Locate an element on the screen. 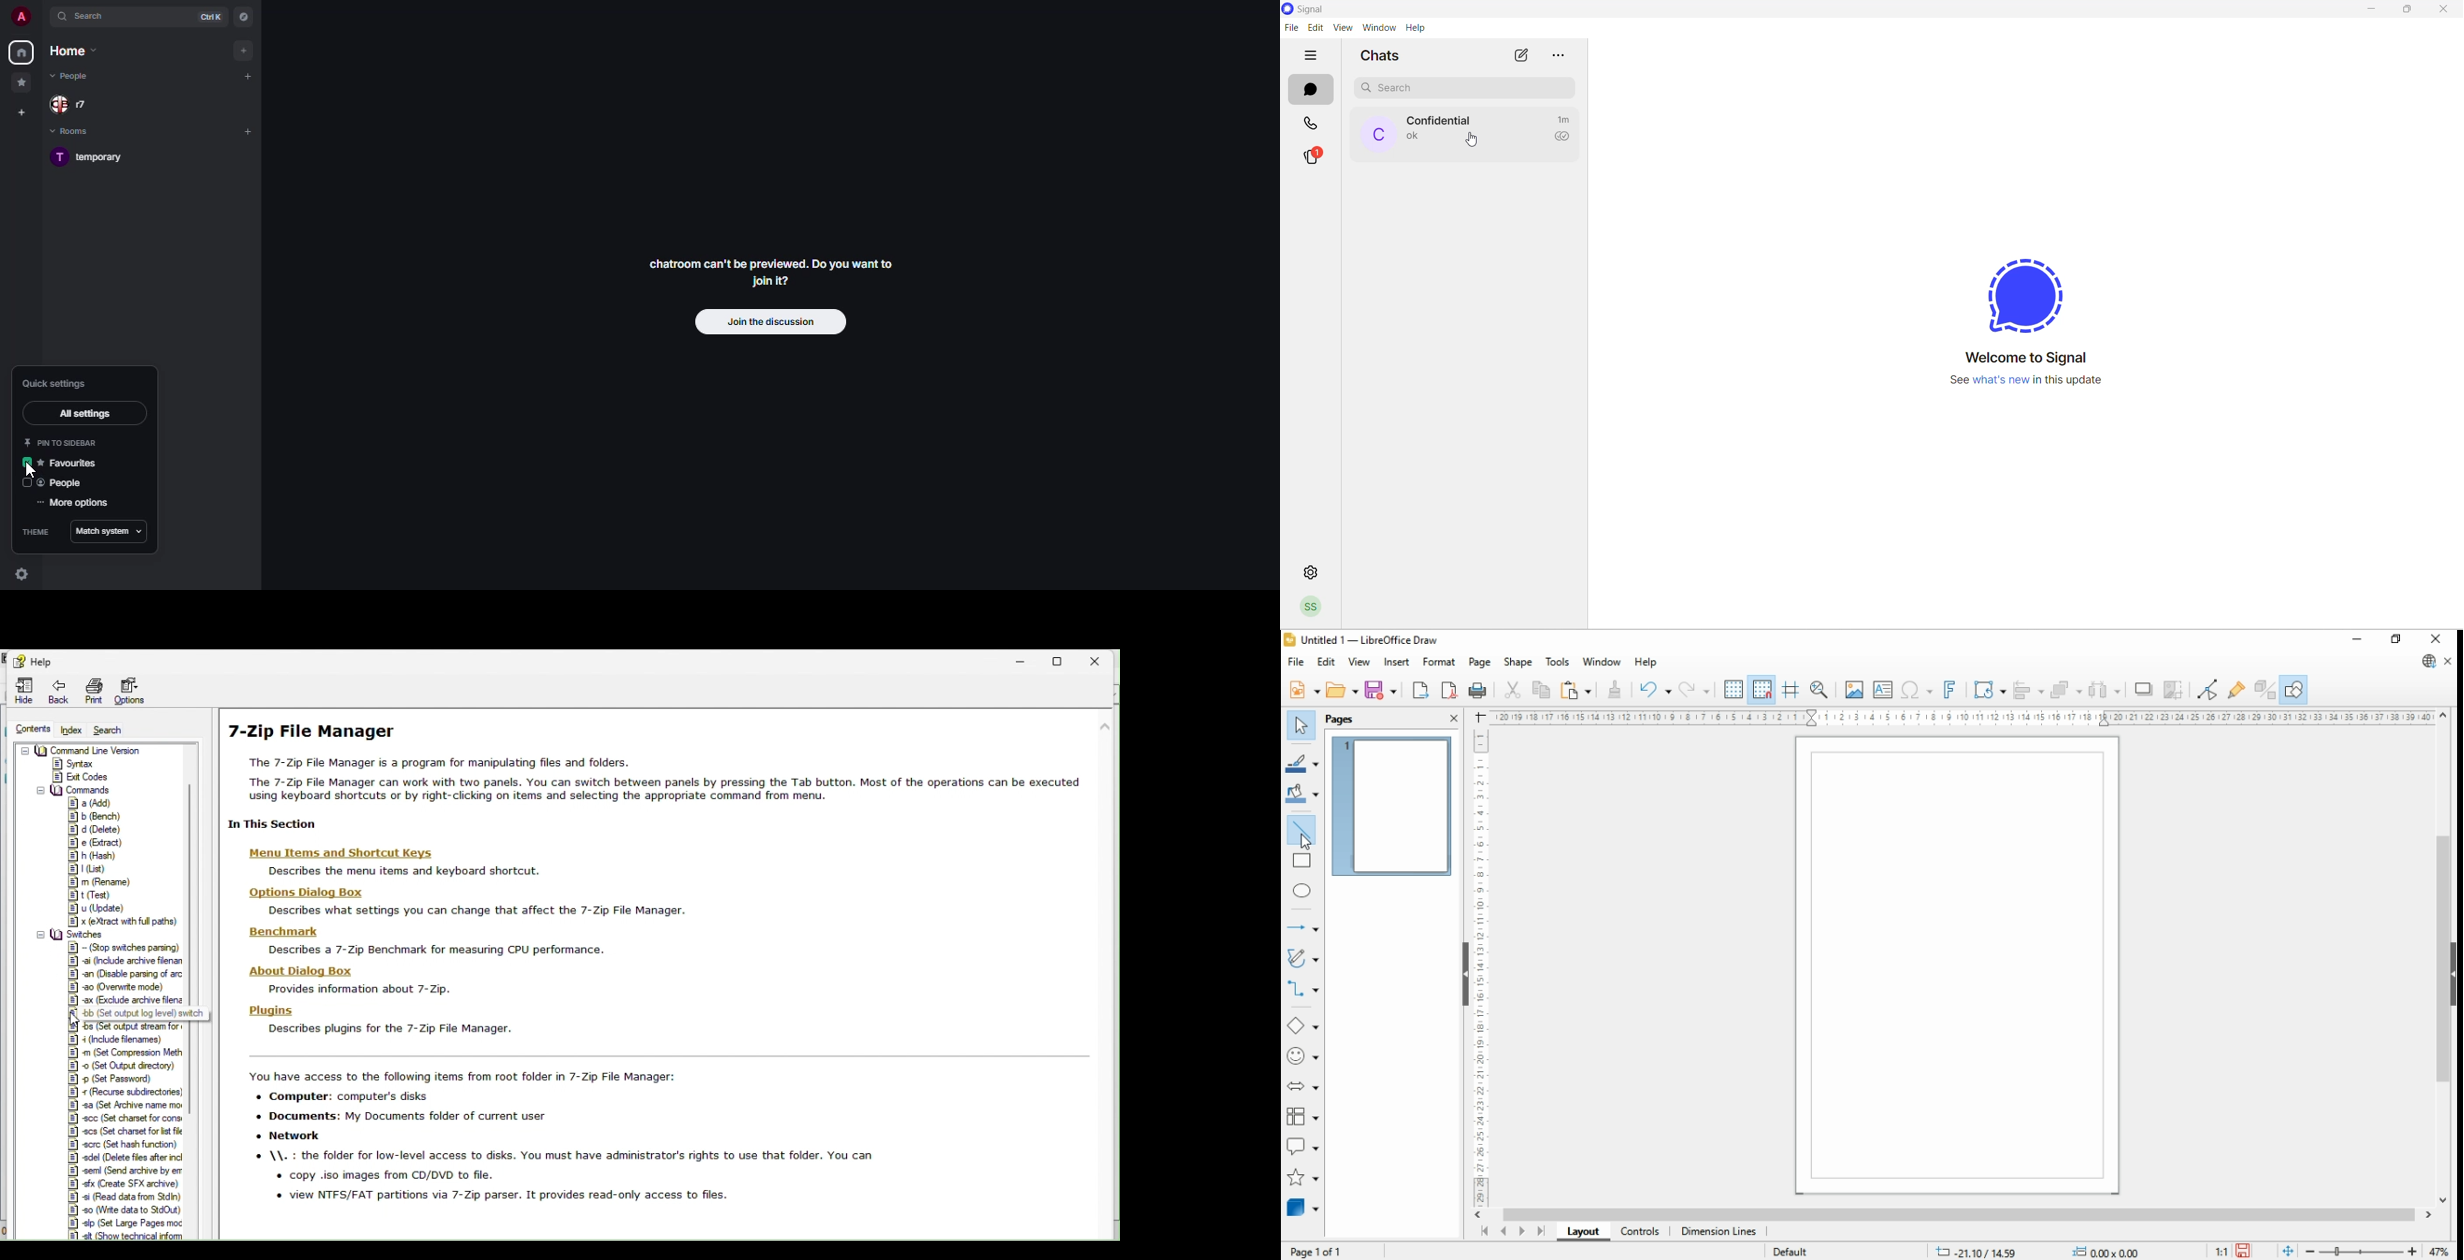 The width and height of the screenshot is (2464, 1260). last page is located at coordinates (1542, 1231).